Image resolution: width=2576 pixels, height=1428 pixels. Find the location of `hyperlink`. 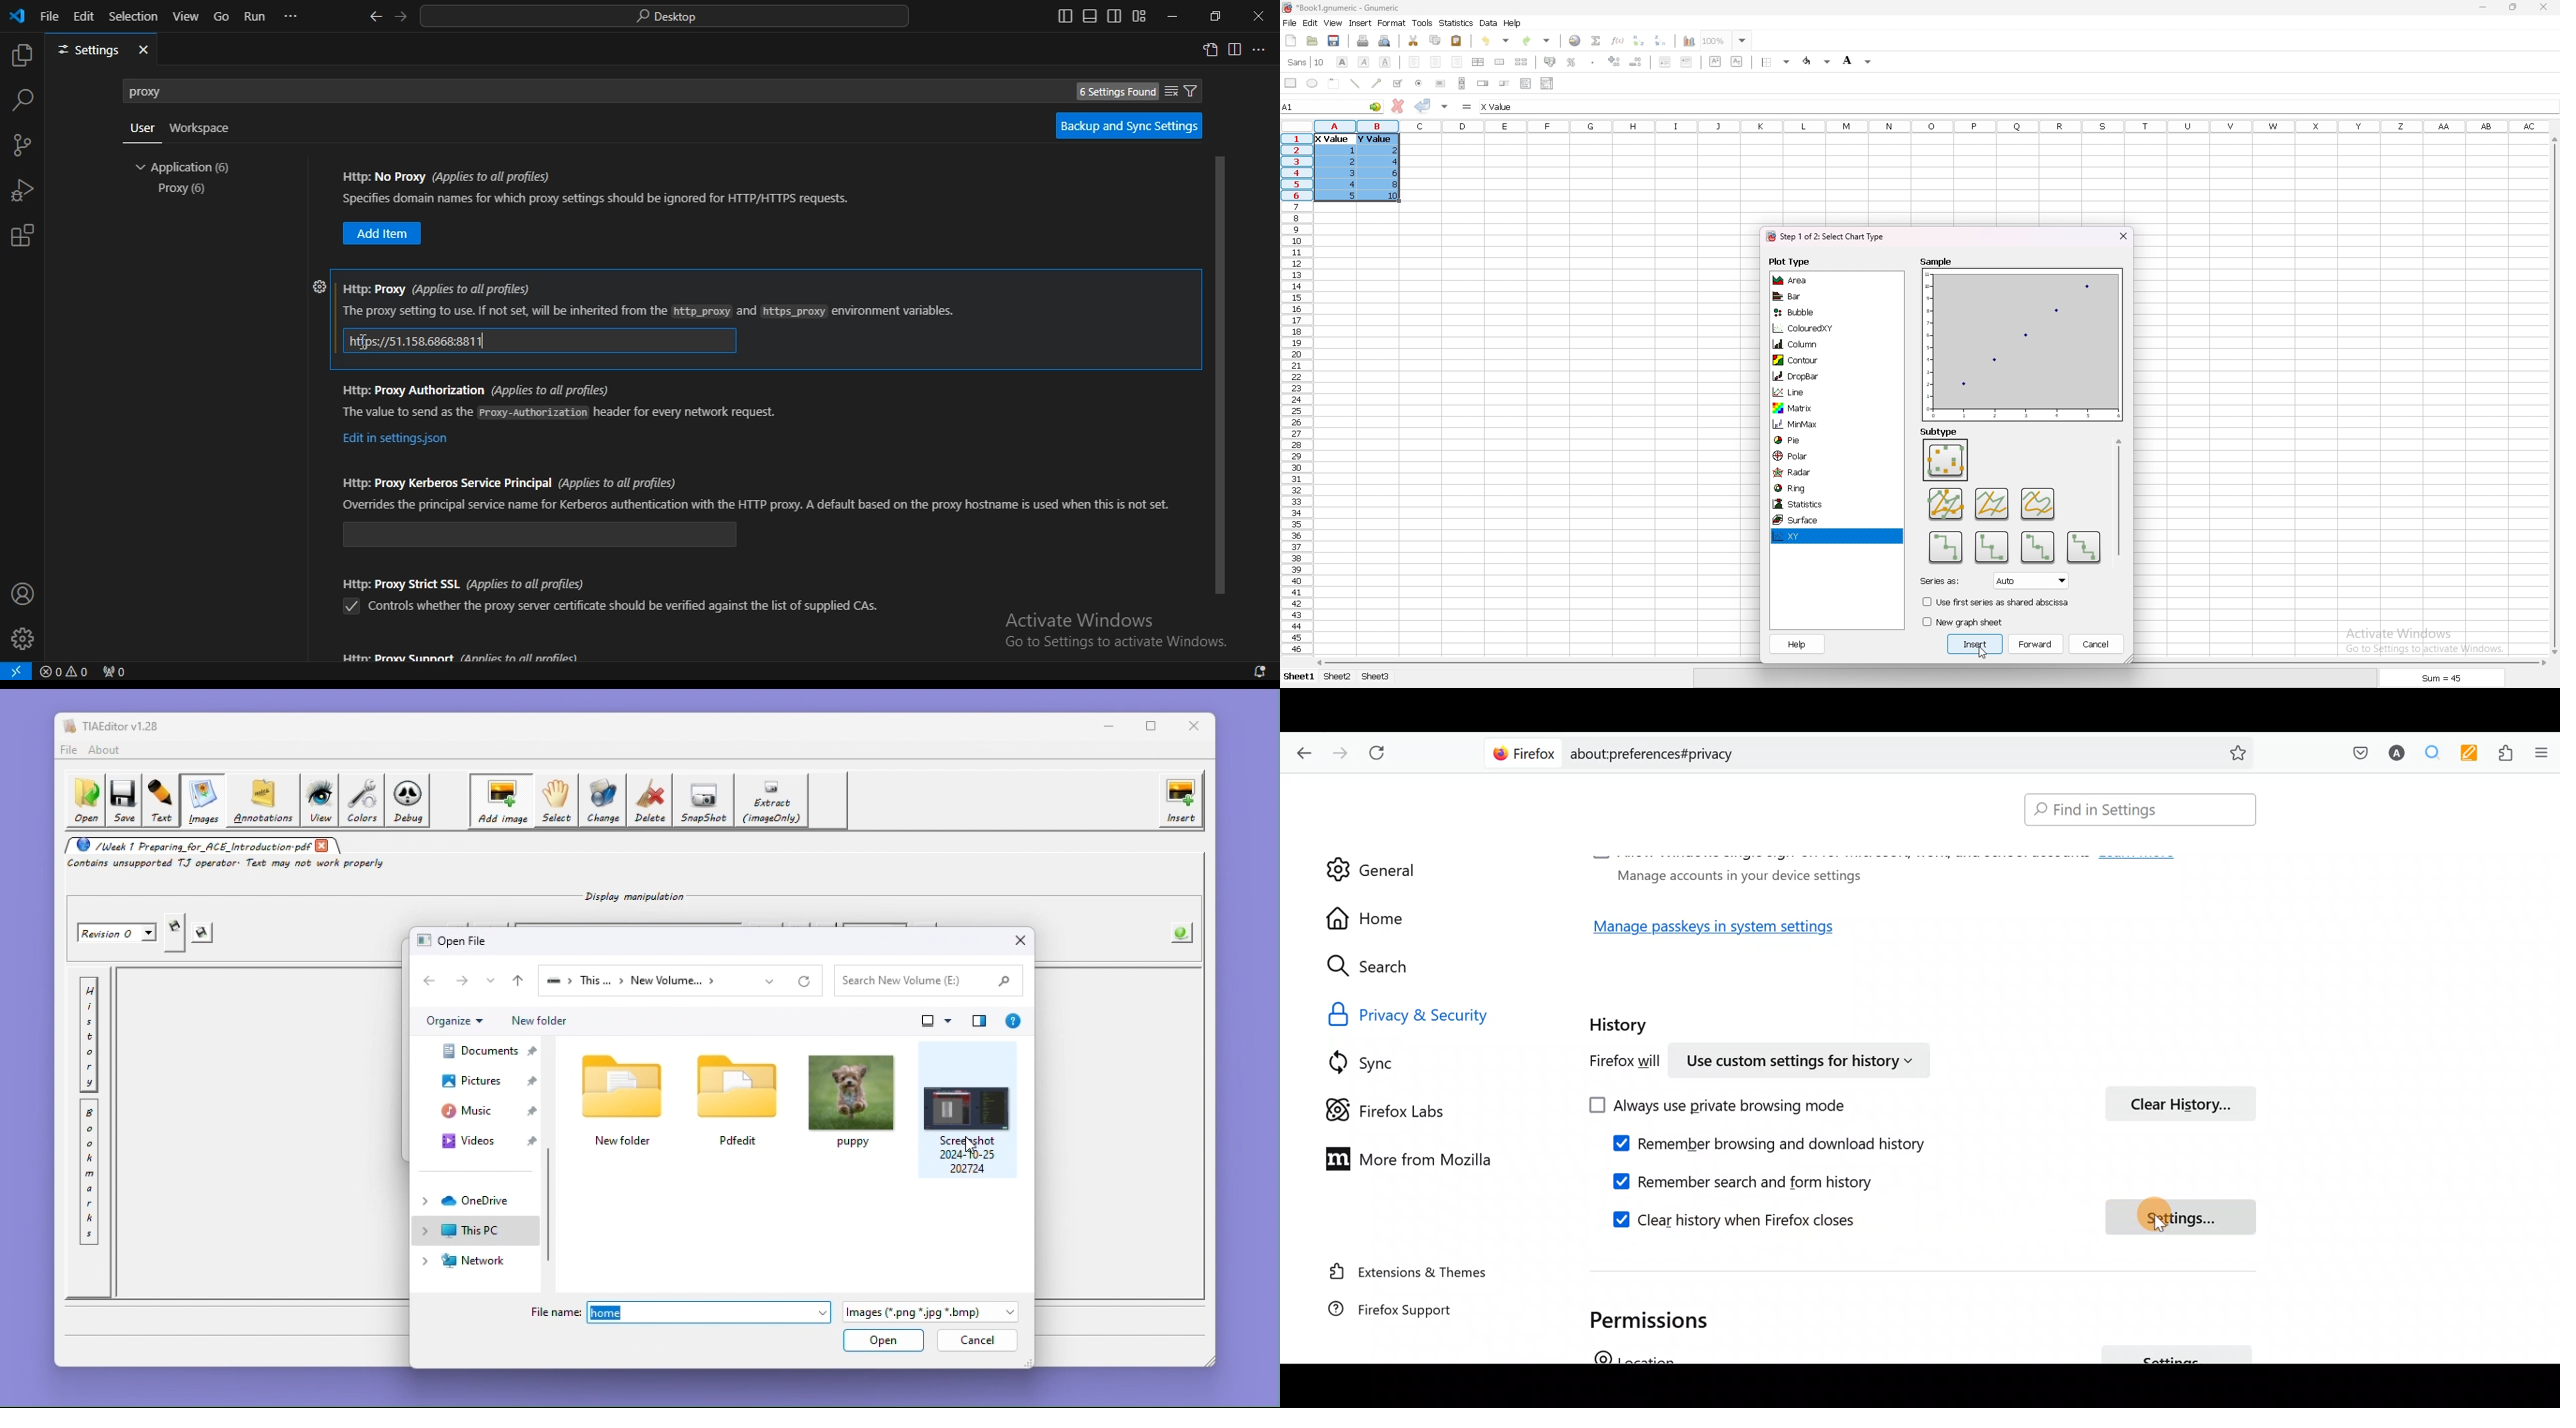

hyperlink is located at coordinates (1575, 41).